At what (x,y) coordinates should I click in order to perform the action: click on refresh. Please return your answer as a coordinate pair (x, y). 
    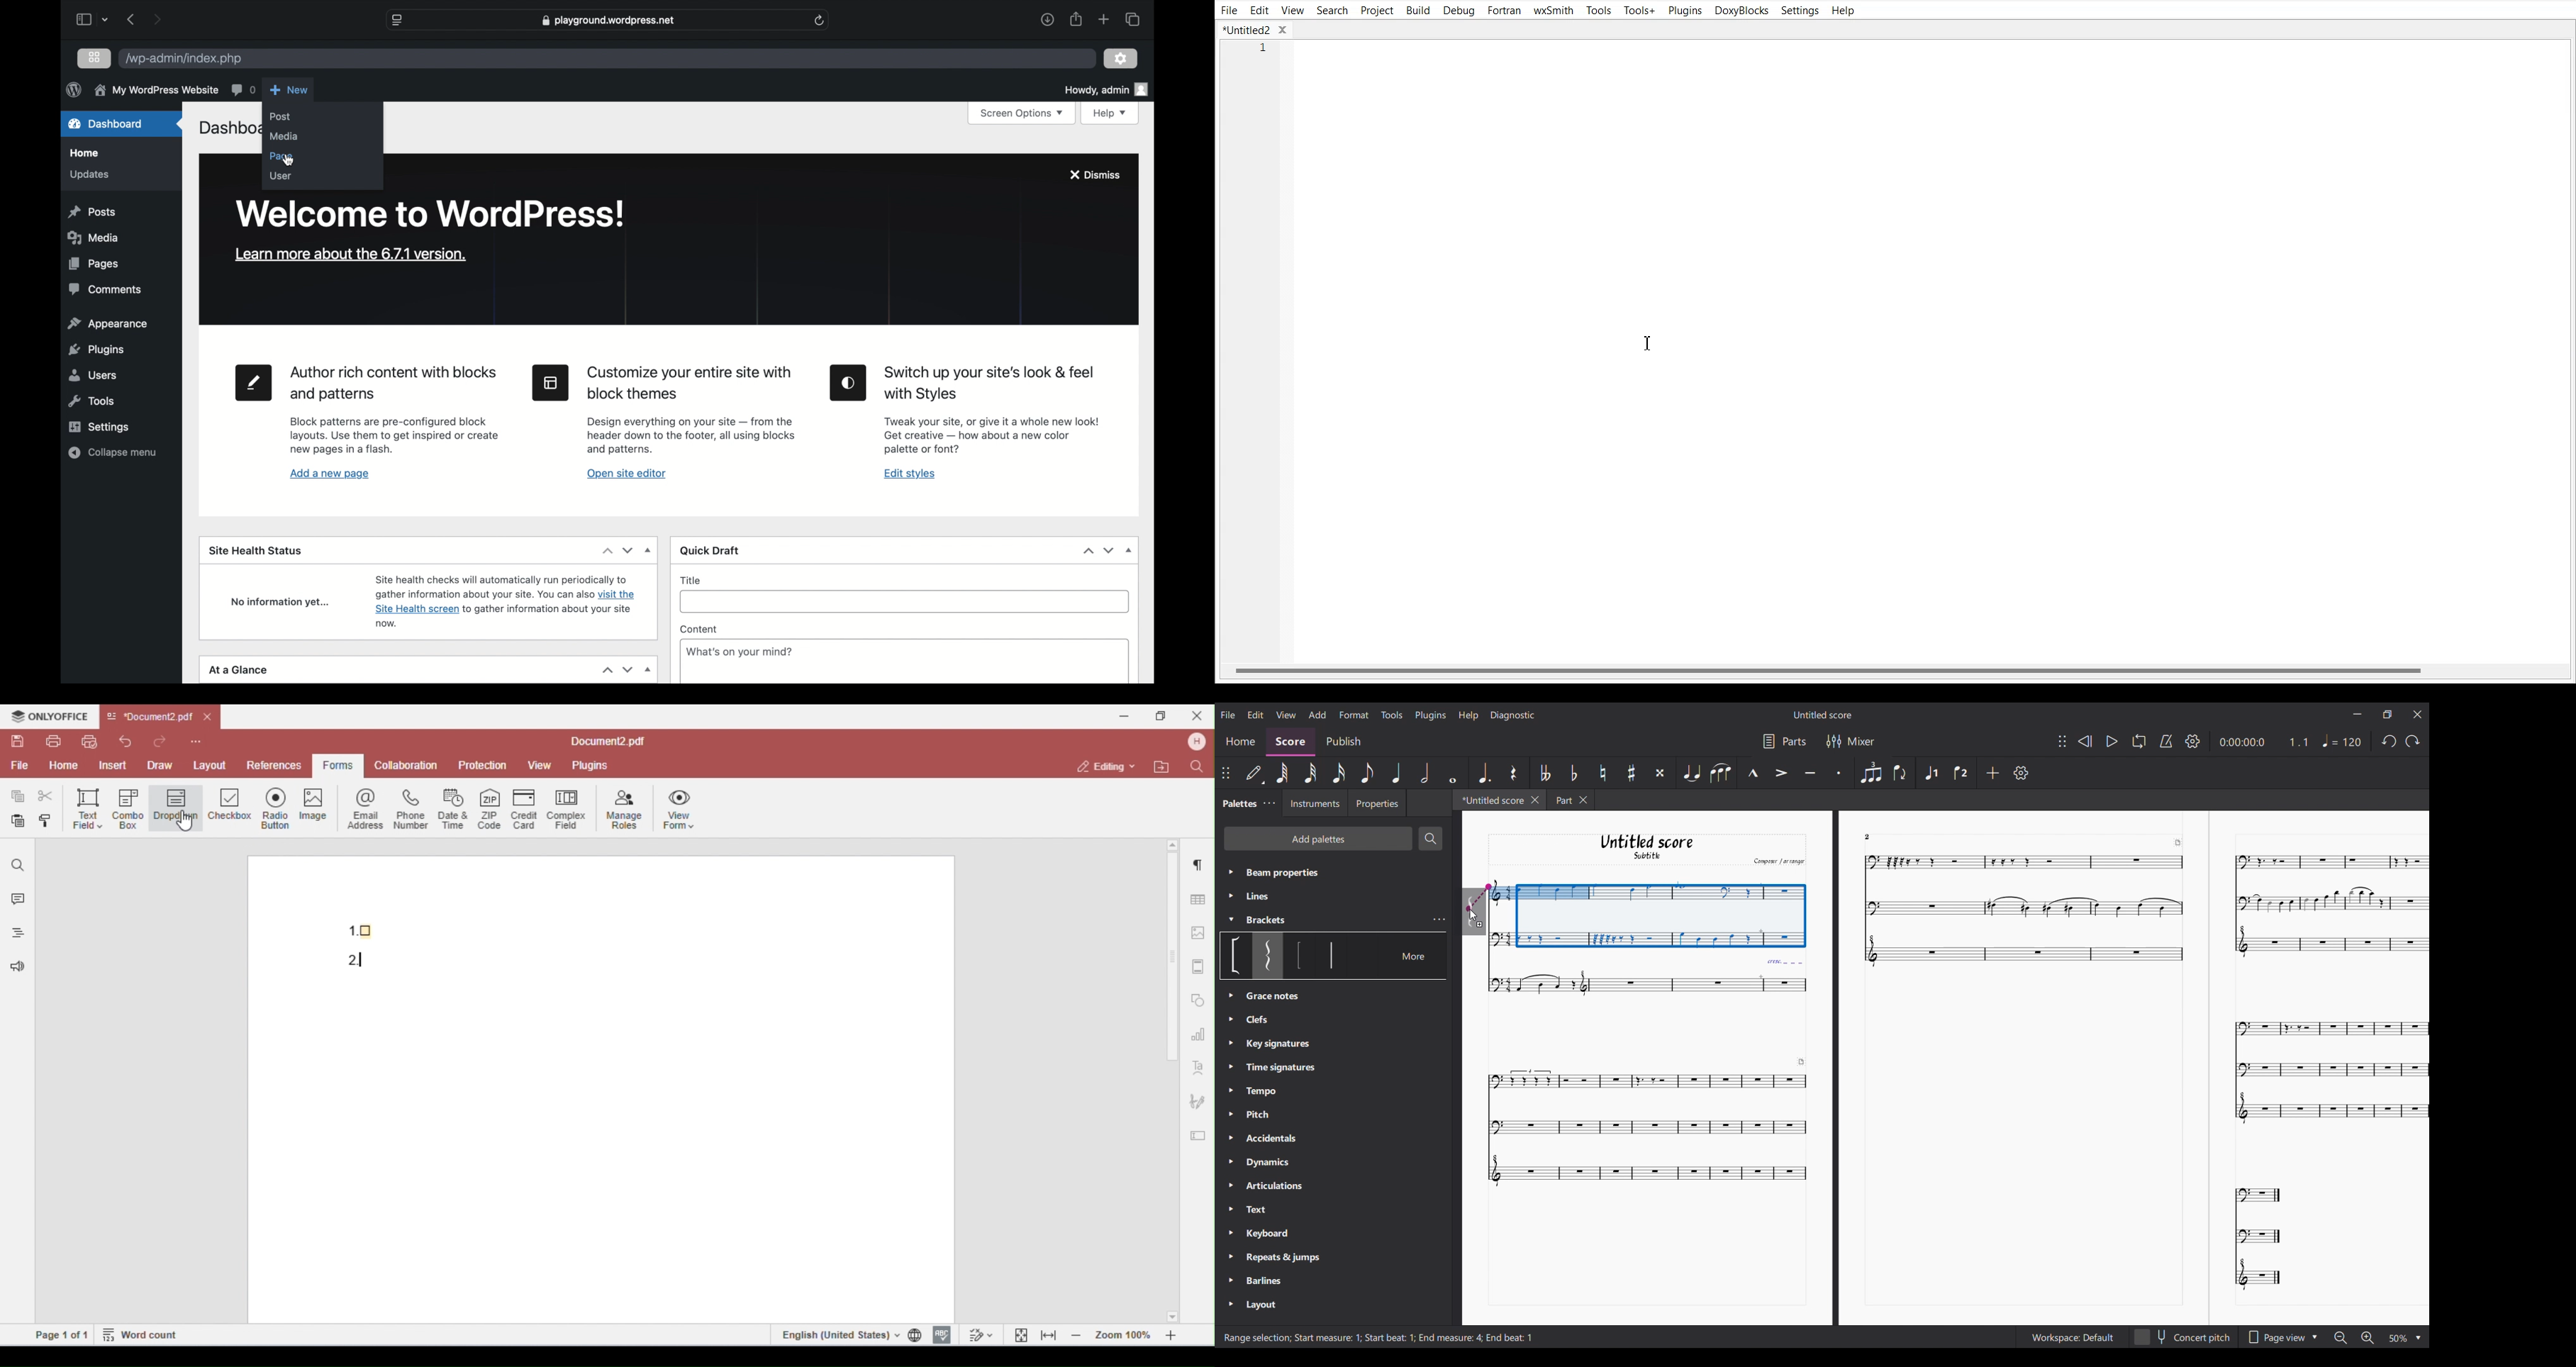
    Looking at the image, I should click on (820, 20).